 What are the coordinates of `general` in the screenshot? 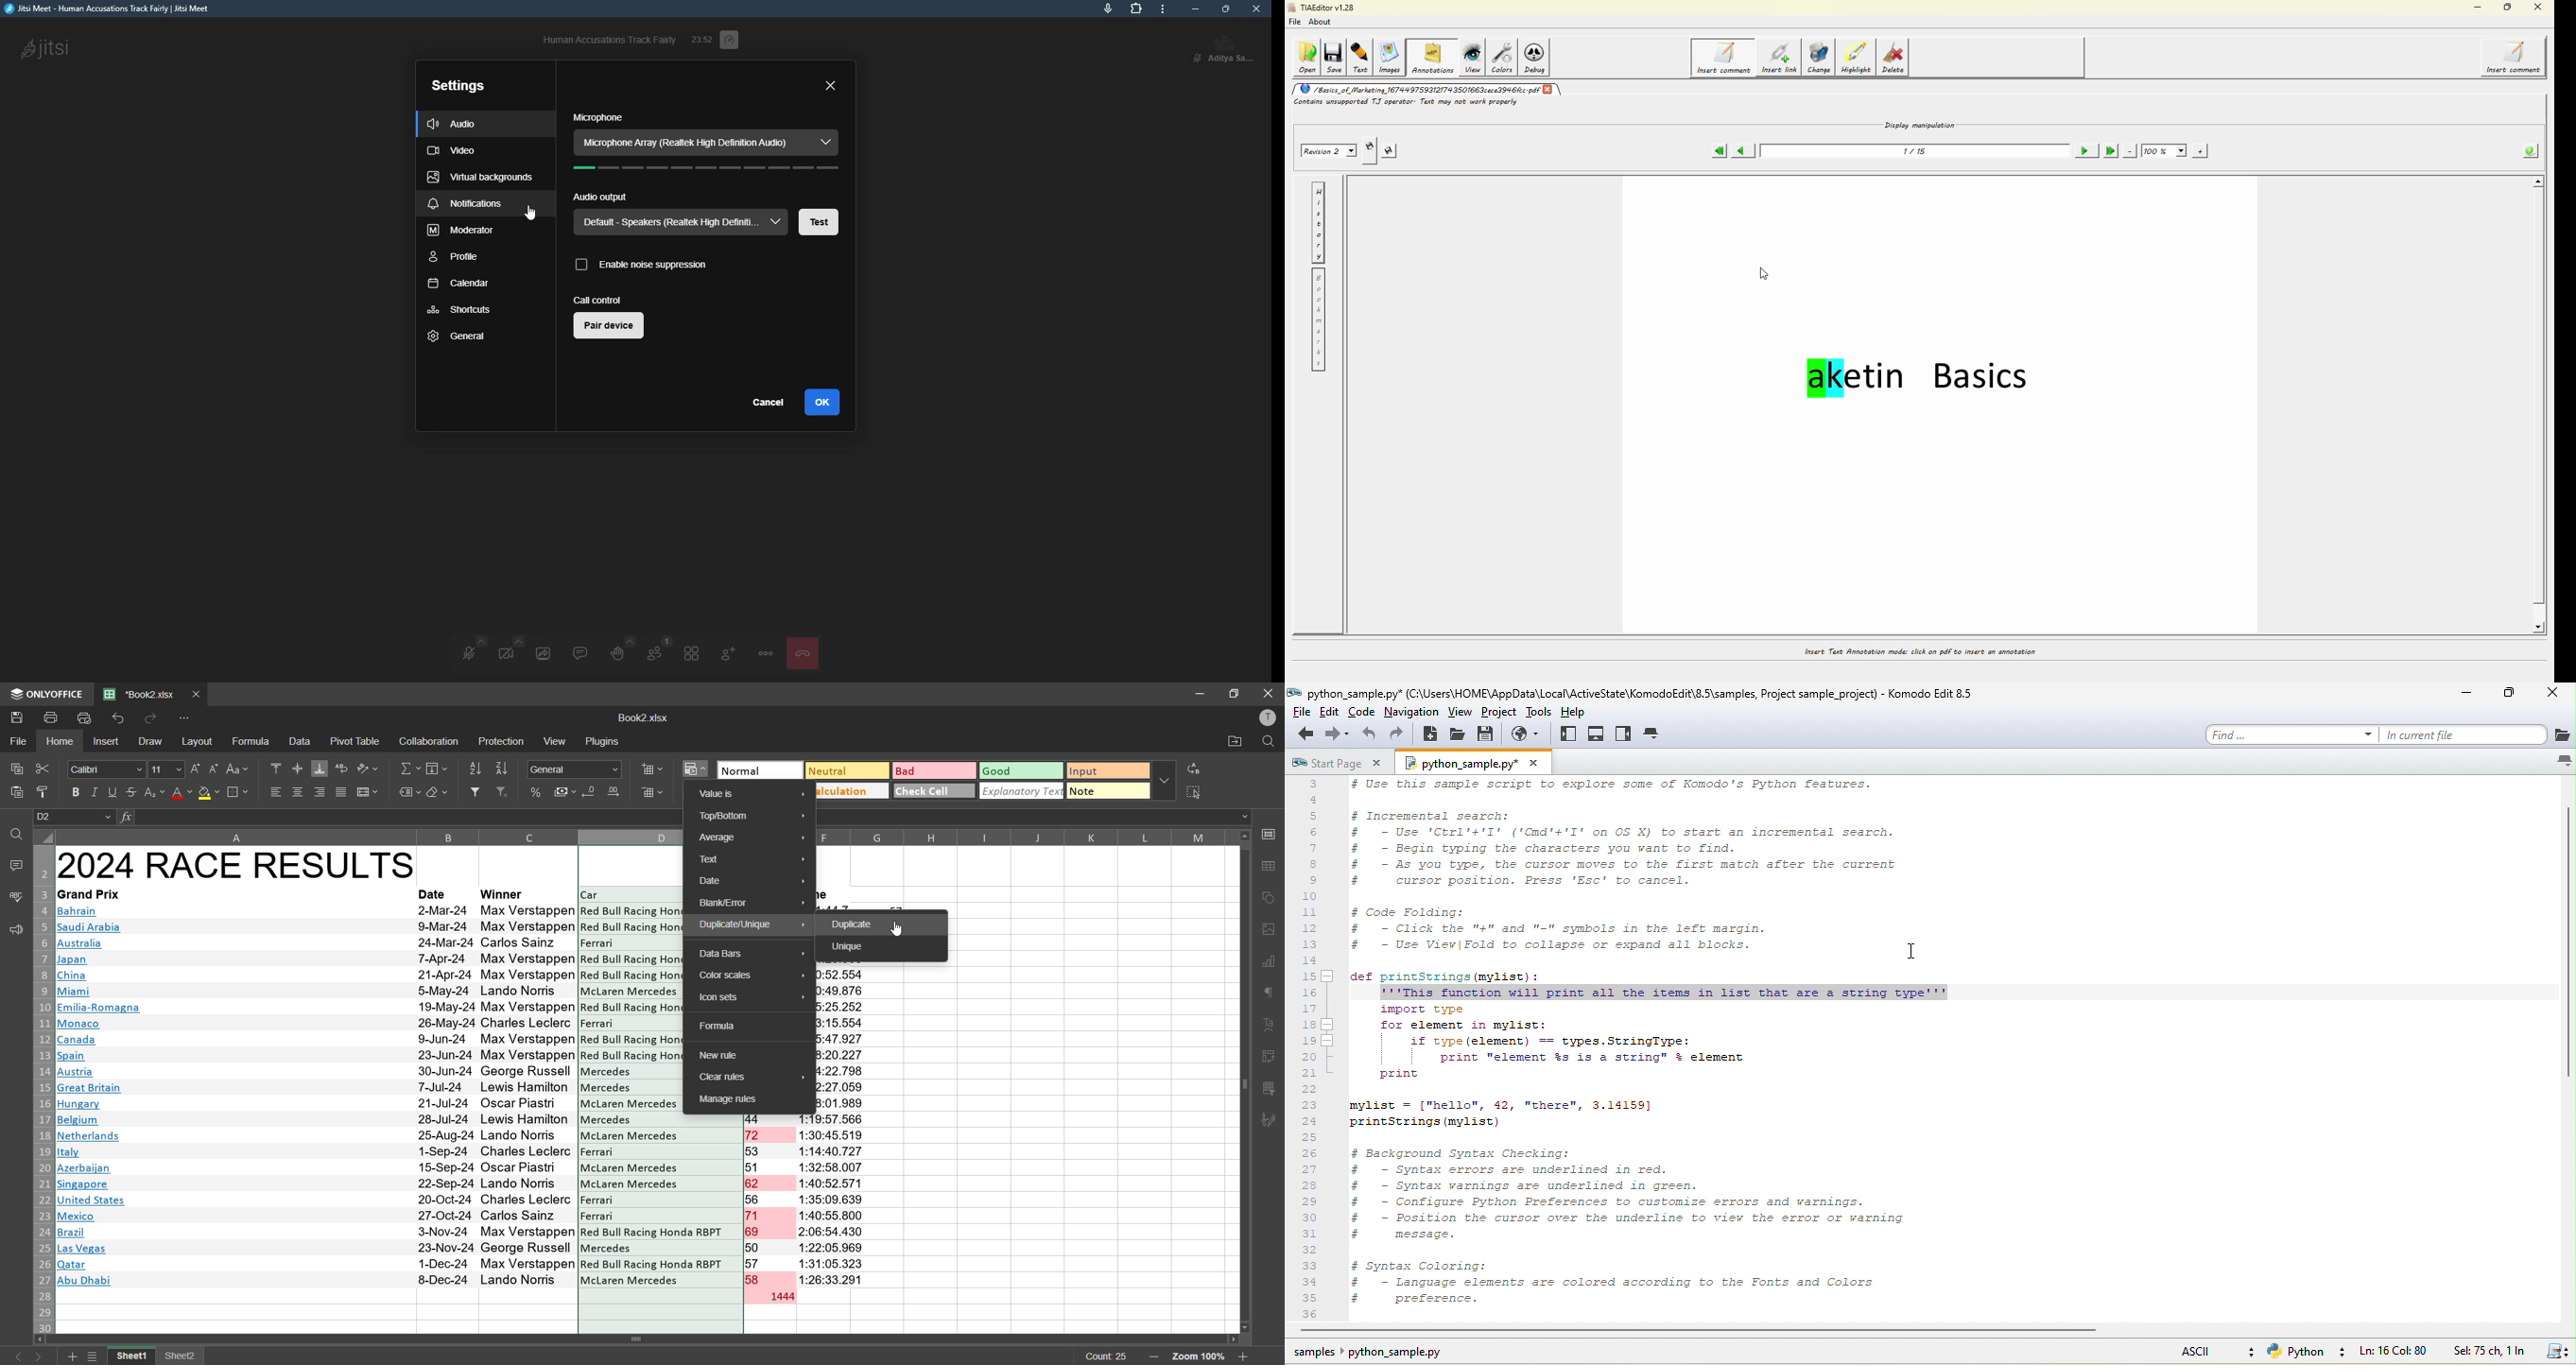 It's located at (459, 335).